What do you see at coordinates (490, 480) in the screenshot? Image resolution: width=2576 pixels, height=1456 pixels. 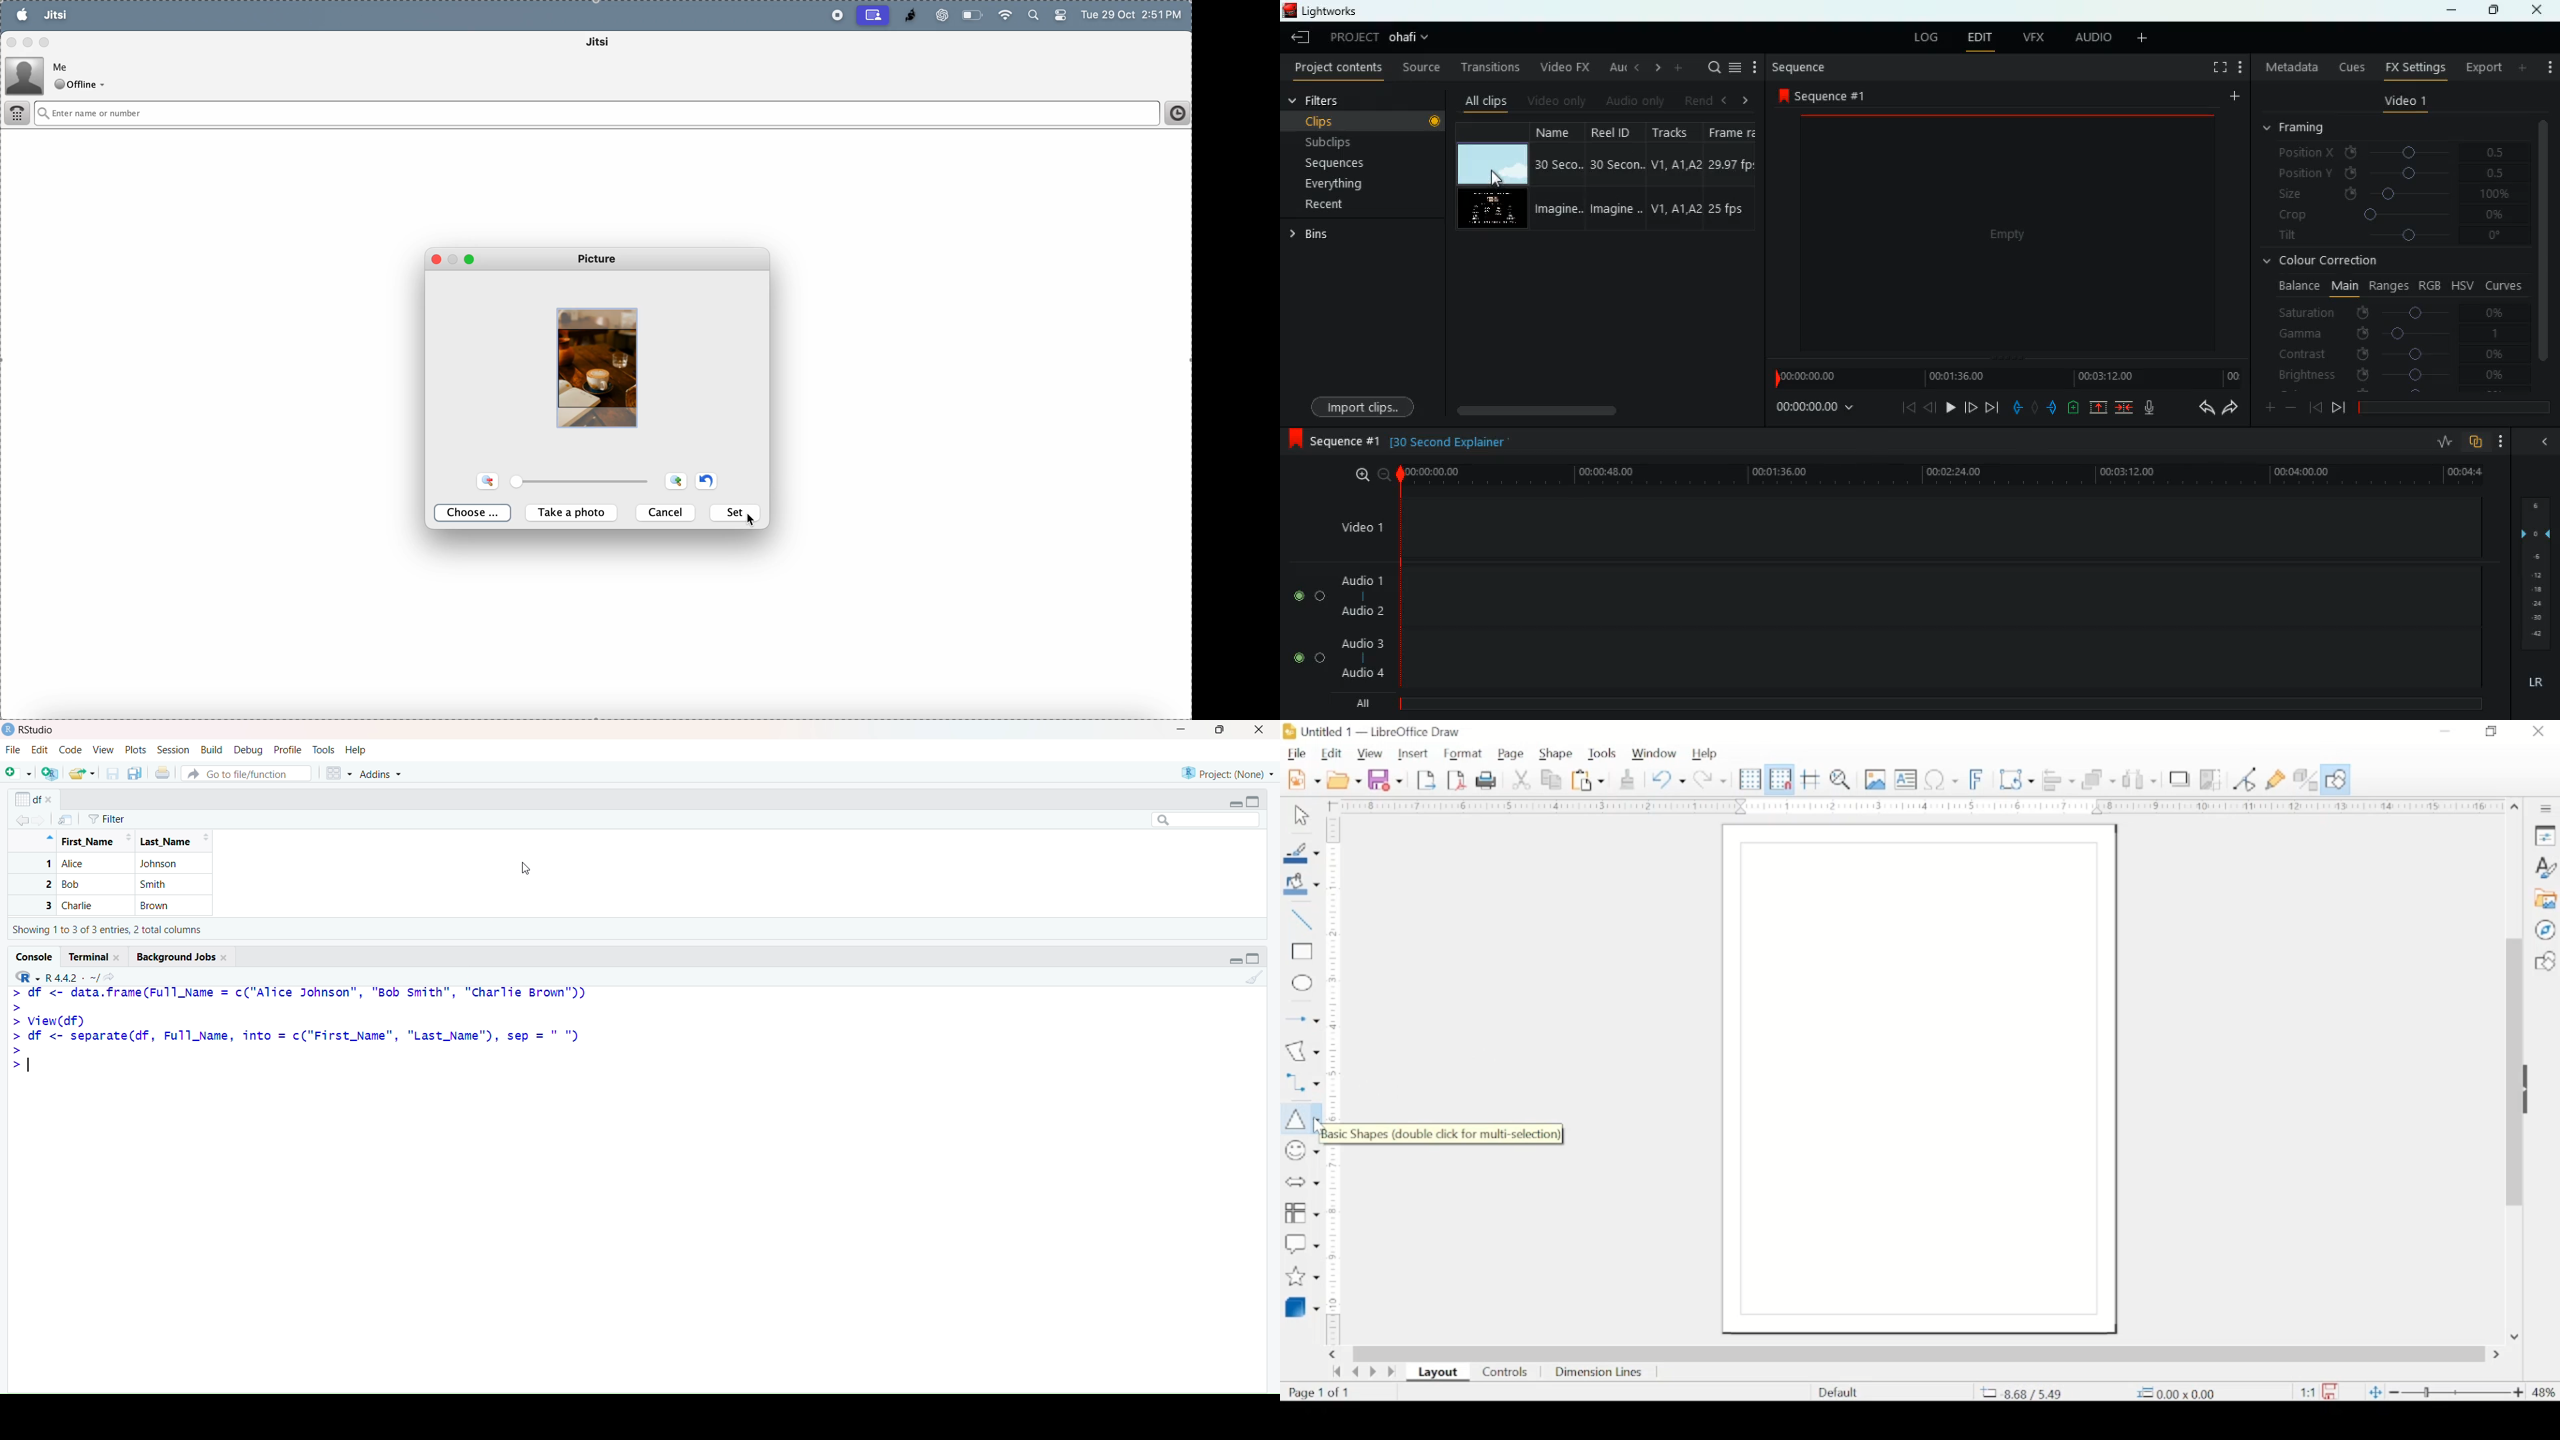 I see `zoom in` at bounding box center [490, 480].